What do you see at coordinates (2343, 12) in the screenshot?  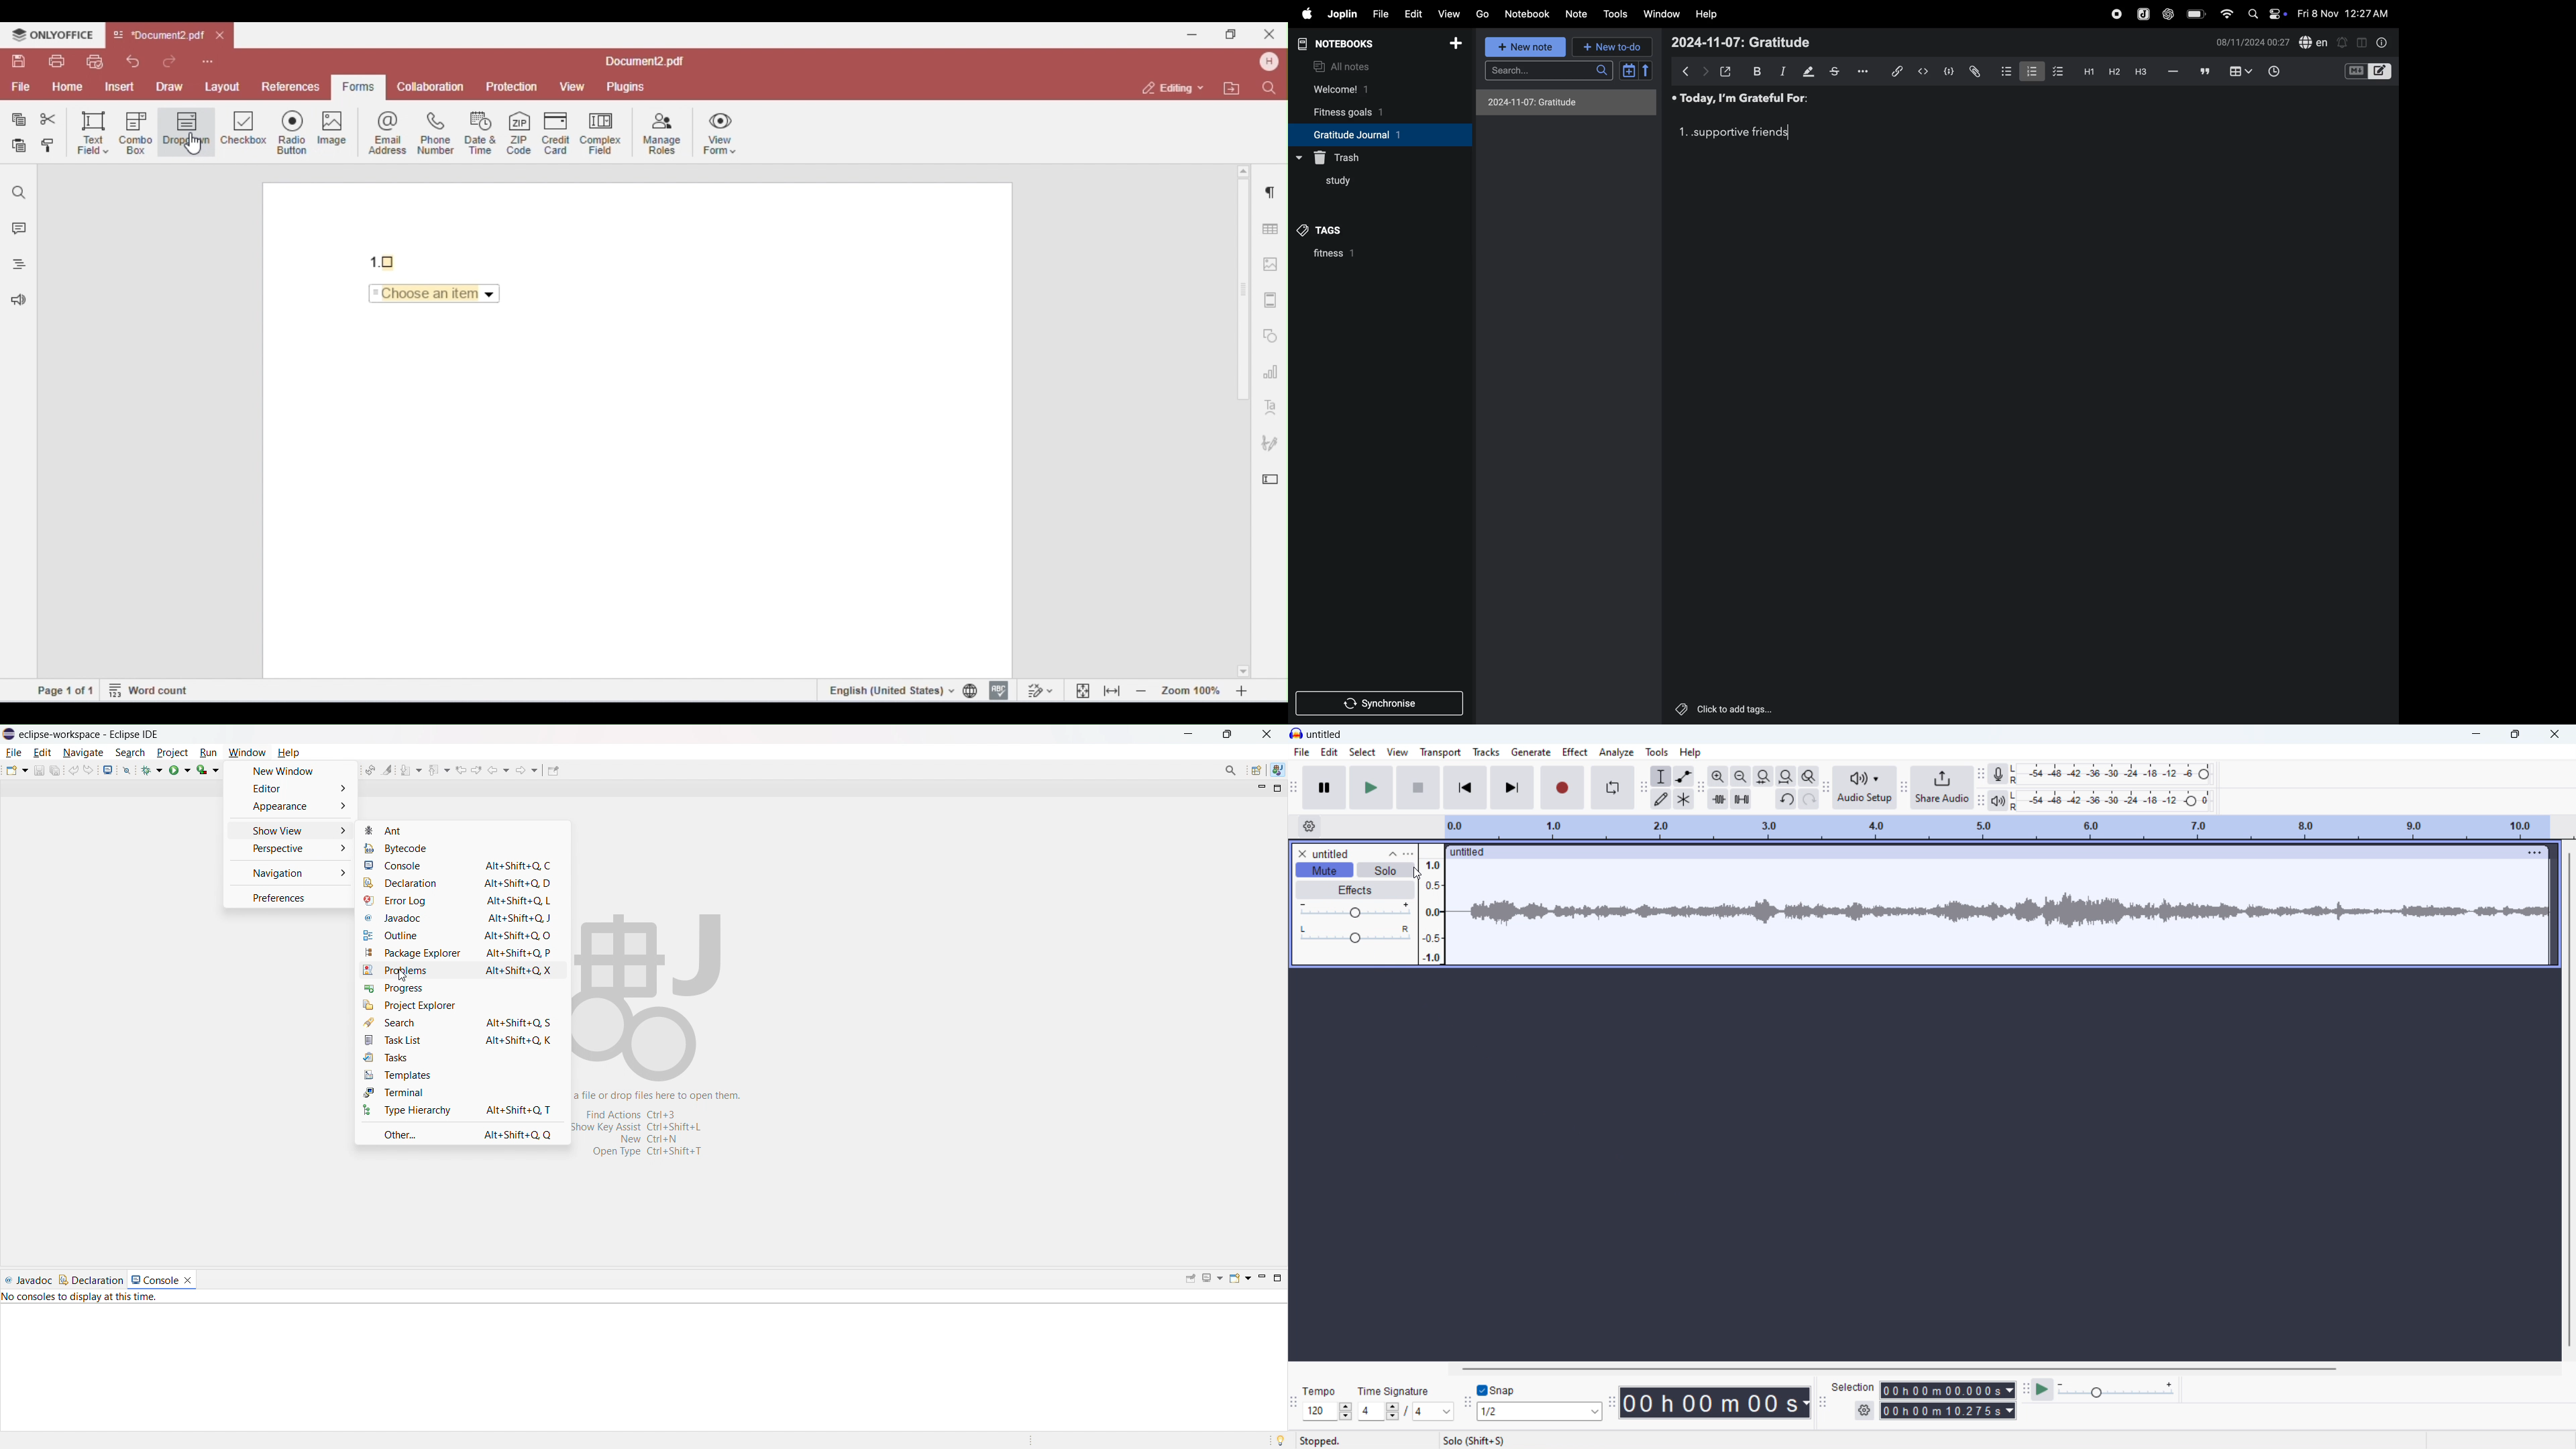 I see `fri 8 Nov 12:27 AM` at bounding box center [2343, 12].